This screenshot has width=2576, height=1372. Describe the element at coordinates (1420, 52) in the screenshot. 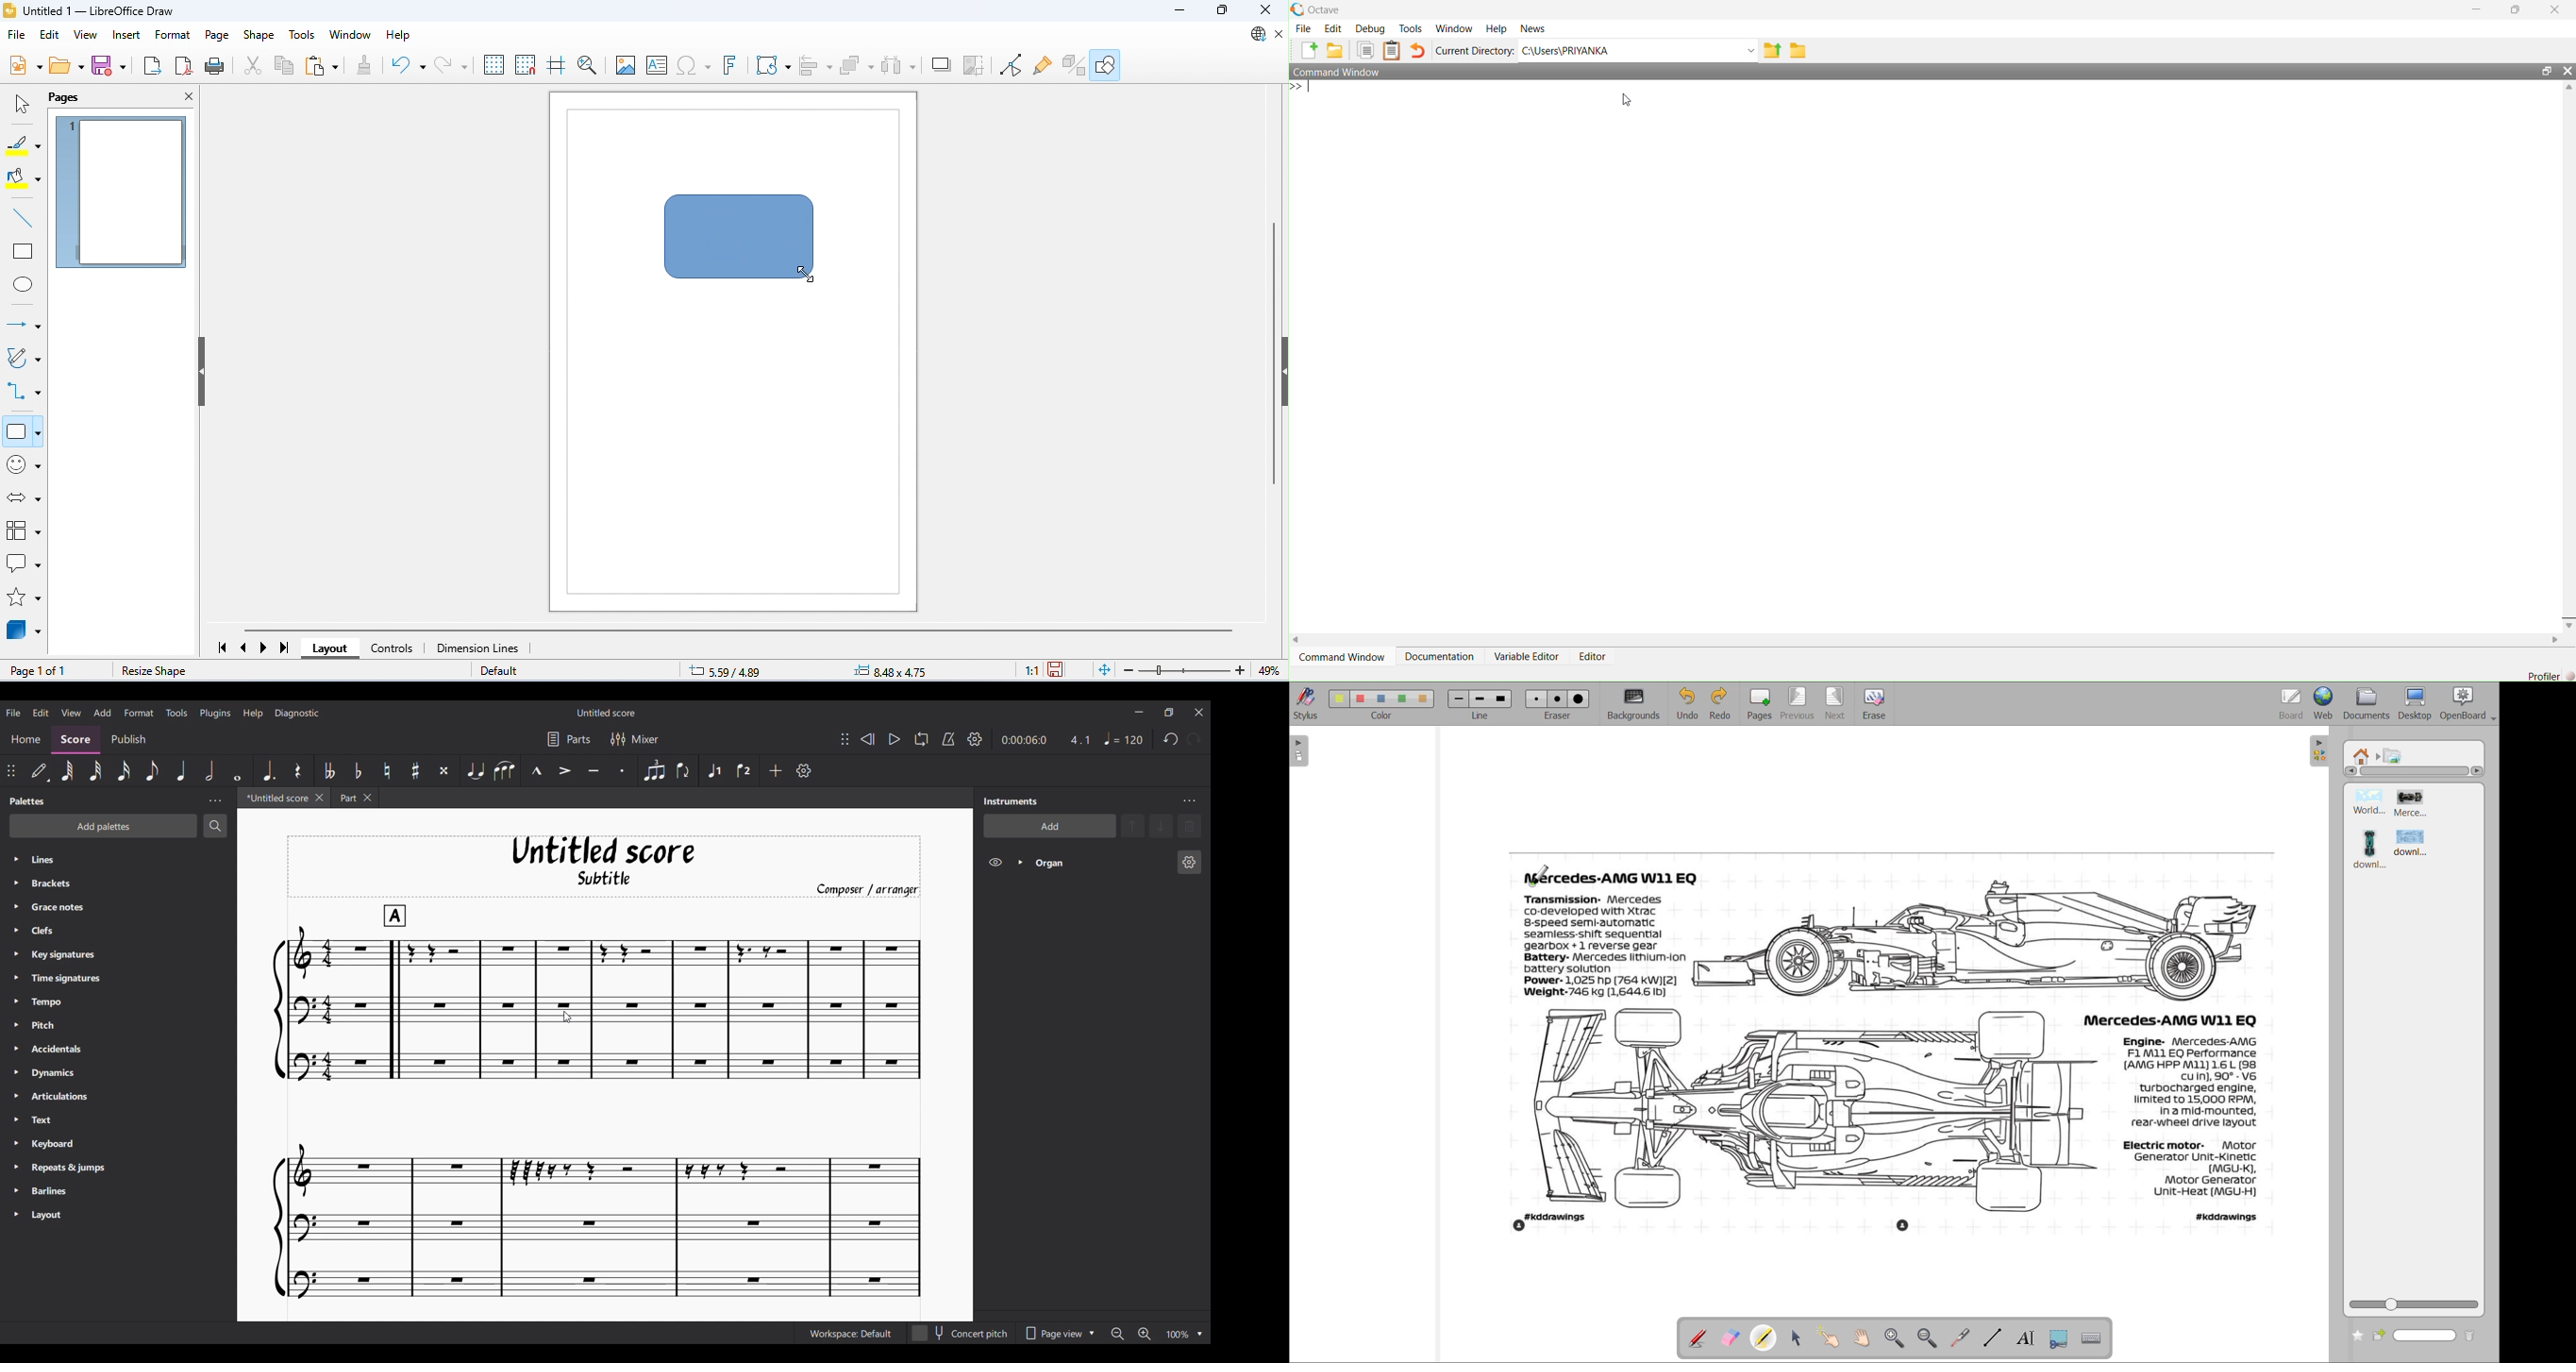

I see `Undo` at that location.